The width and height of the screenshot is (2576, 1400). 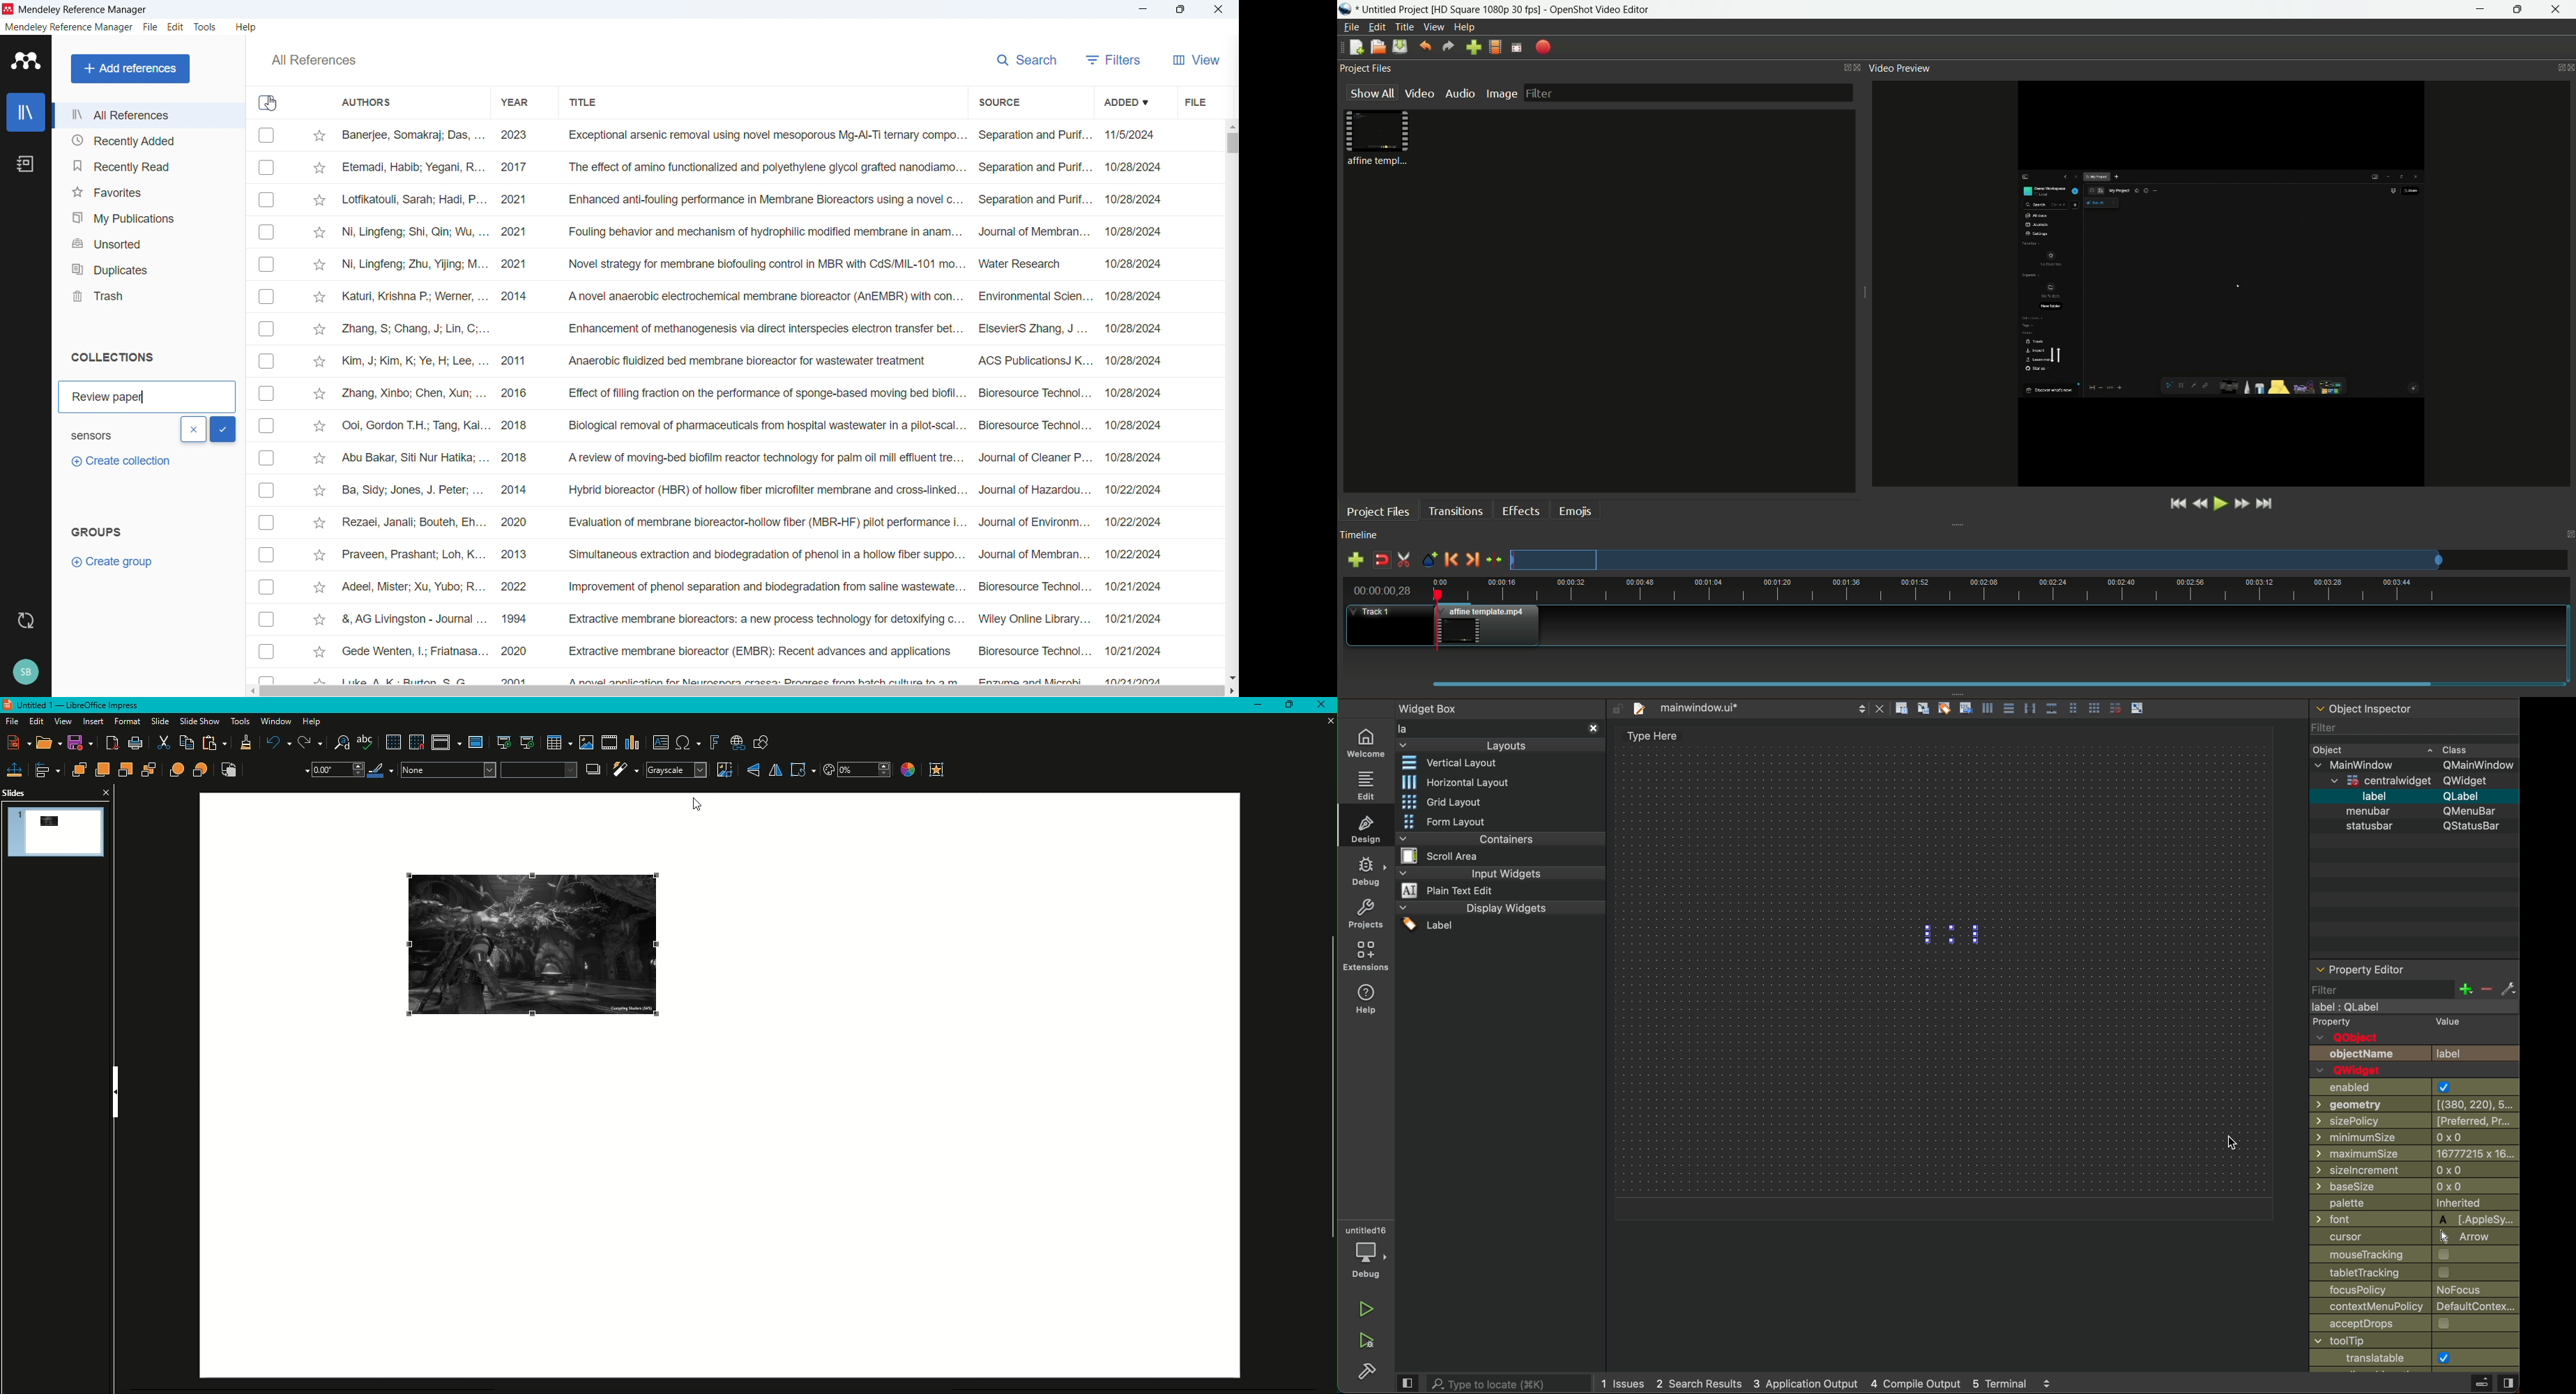 What do you see at coordinates (2400, 750) in the screenshot?
I see `object` at bounding box center [2400, 750].